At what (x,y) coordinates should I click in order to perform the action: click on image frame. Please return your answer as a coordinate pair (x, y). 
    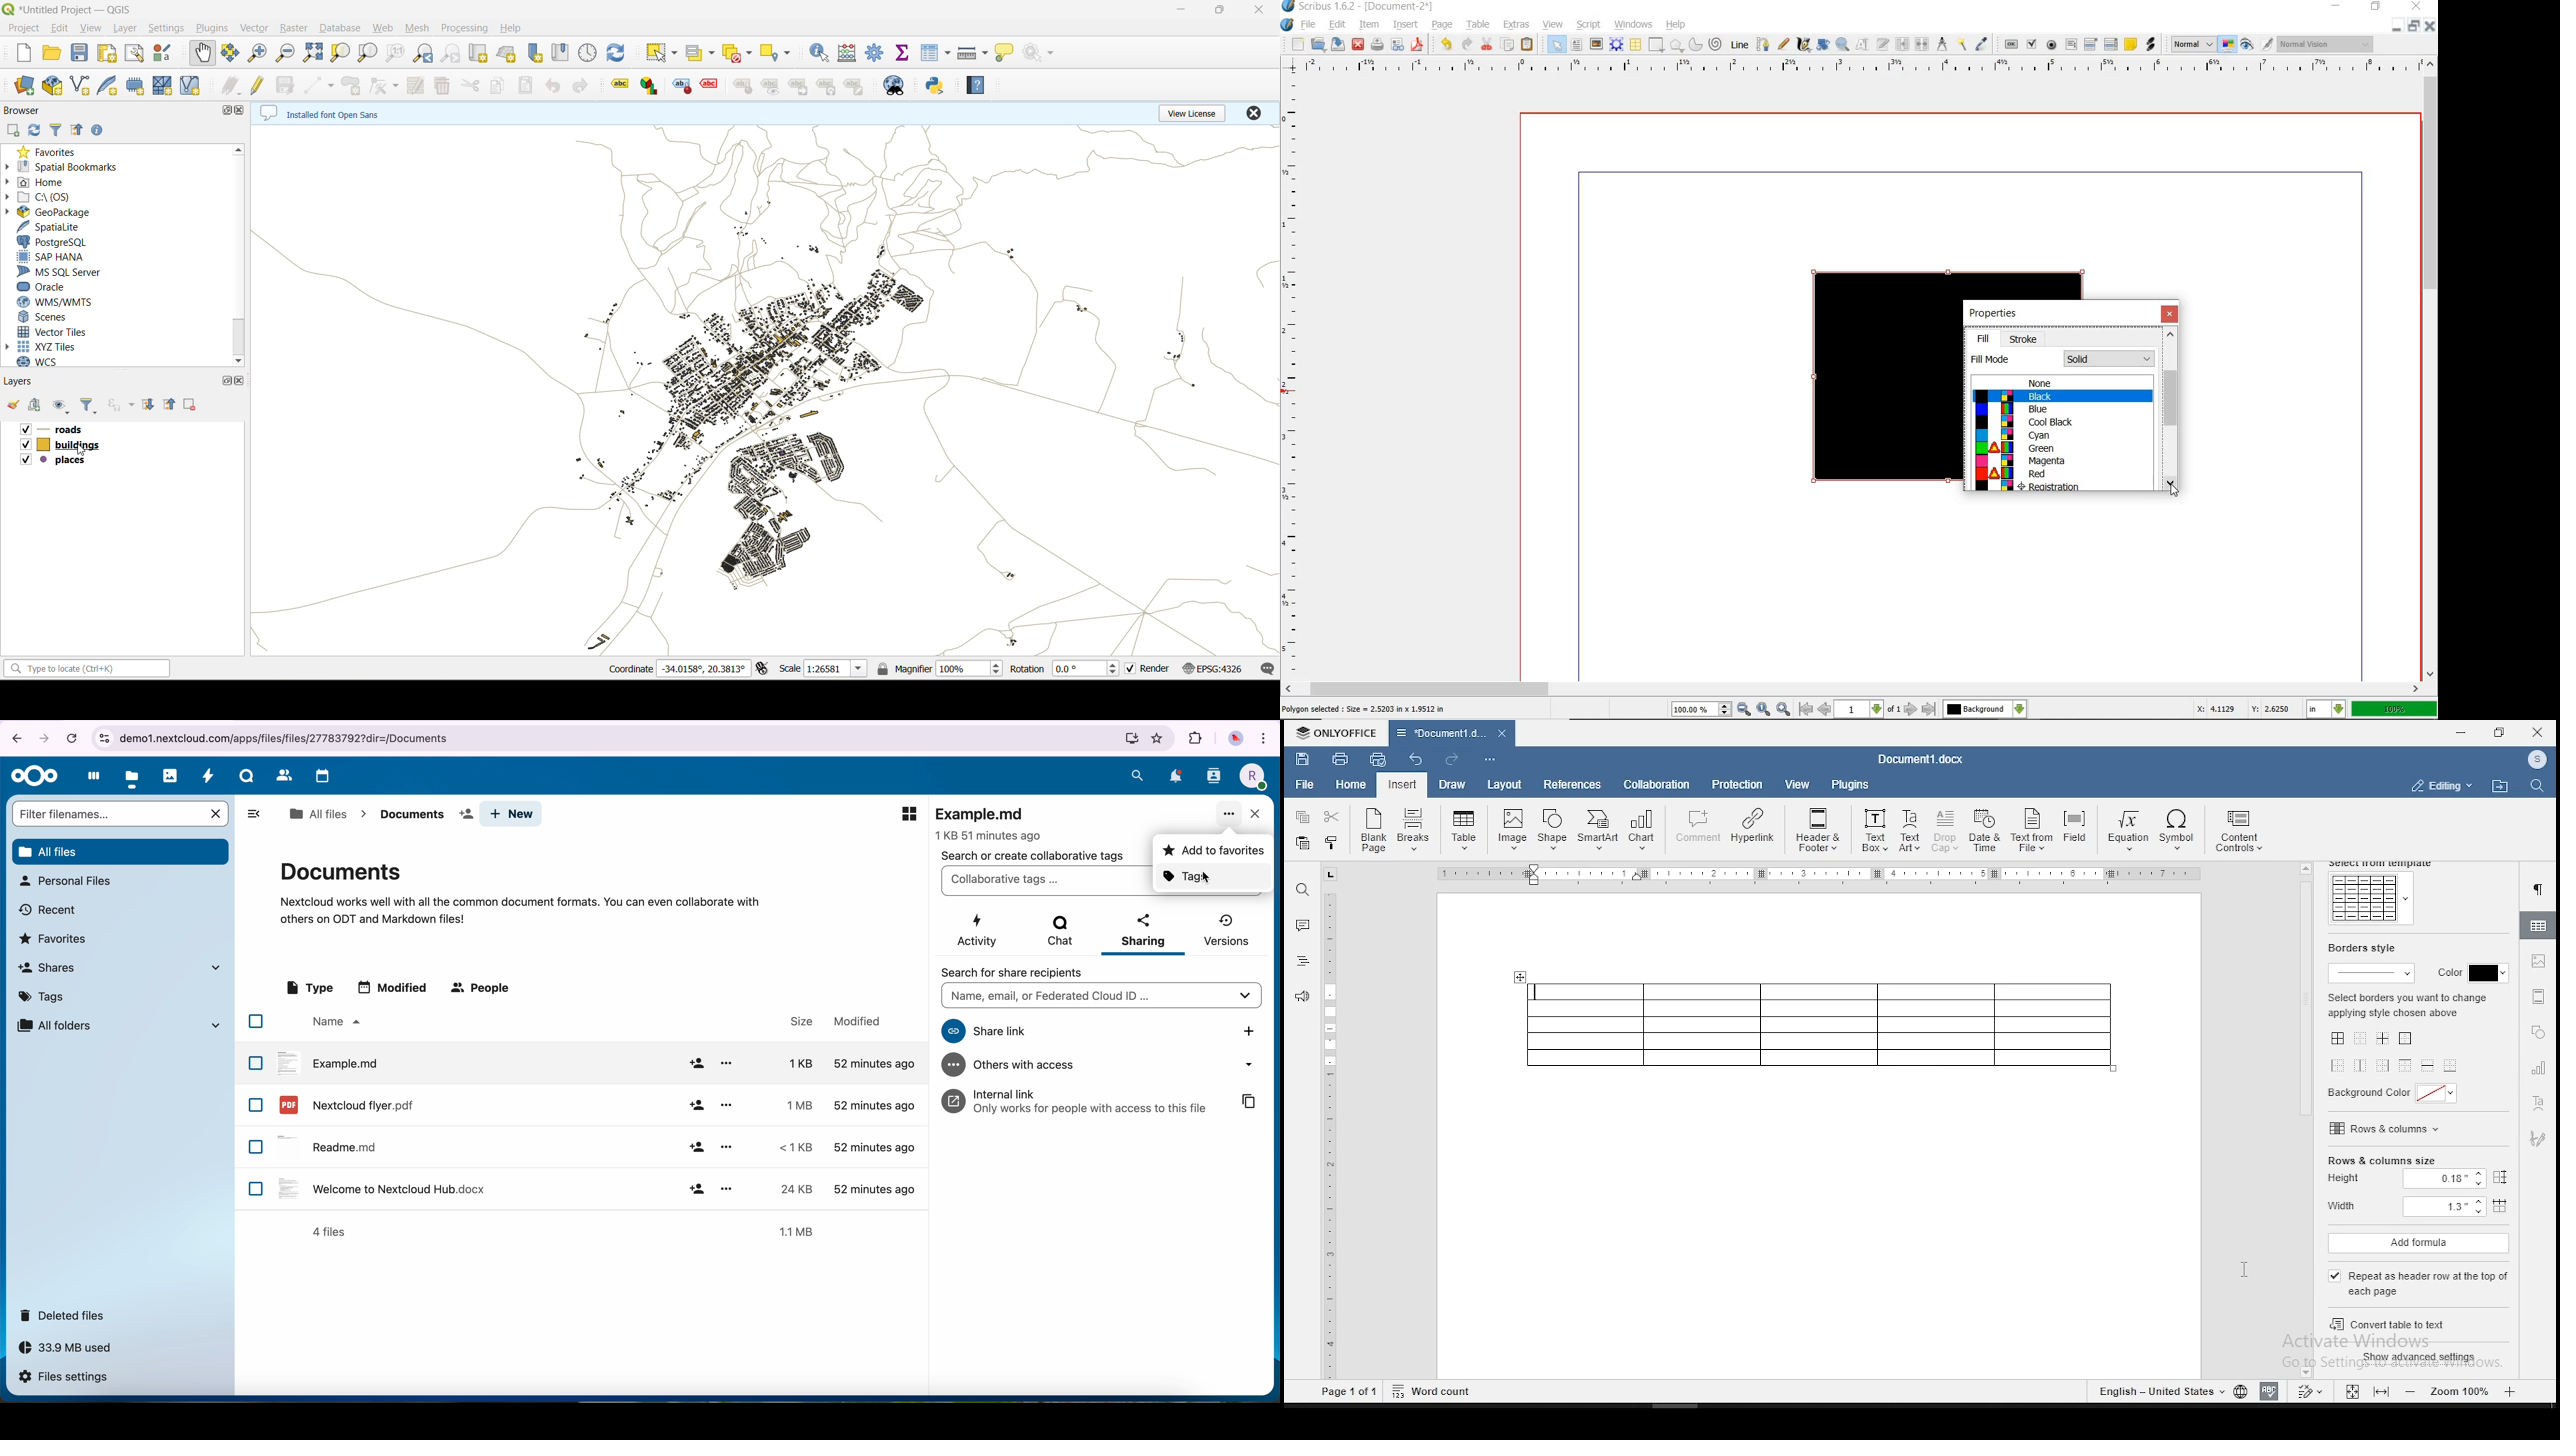
    Looking at the image, I should click on (1597, 45).